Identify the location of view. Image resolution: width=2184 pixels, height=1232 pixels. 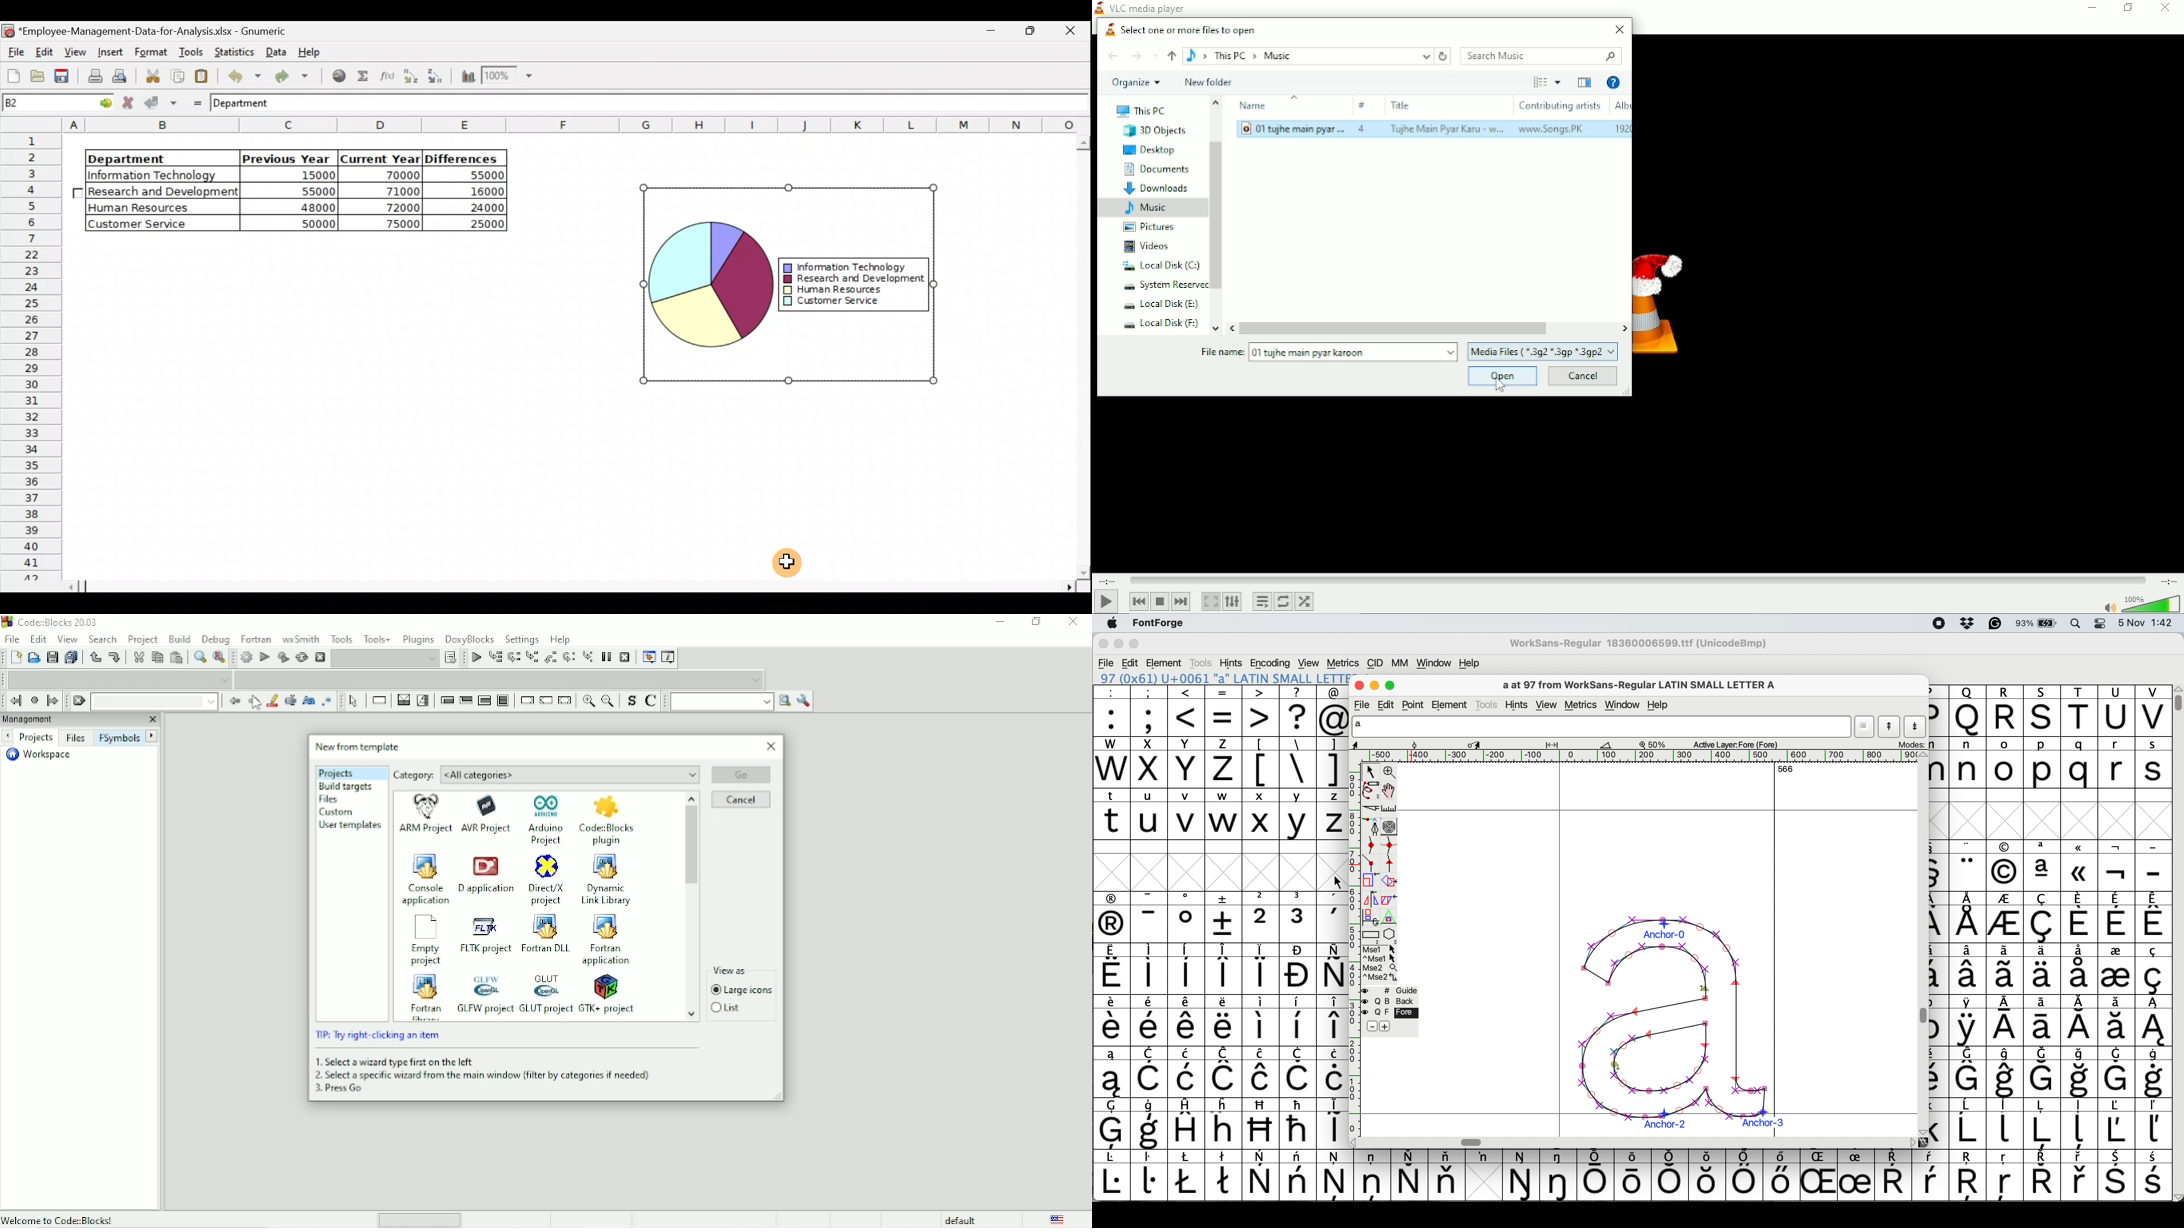
(1546, 705).